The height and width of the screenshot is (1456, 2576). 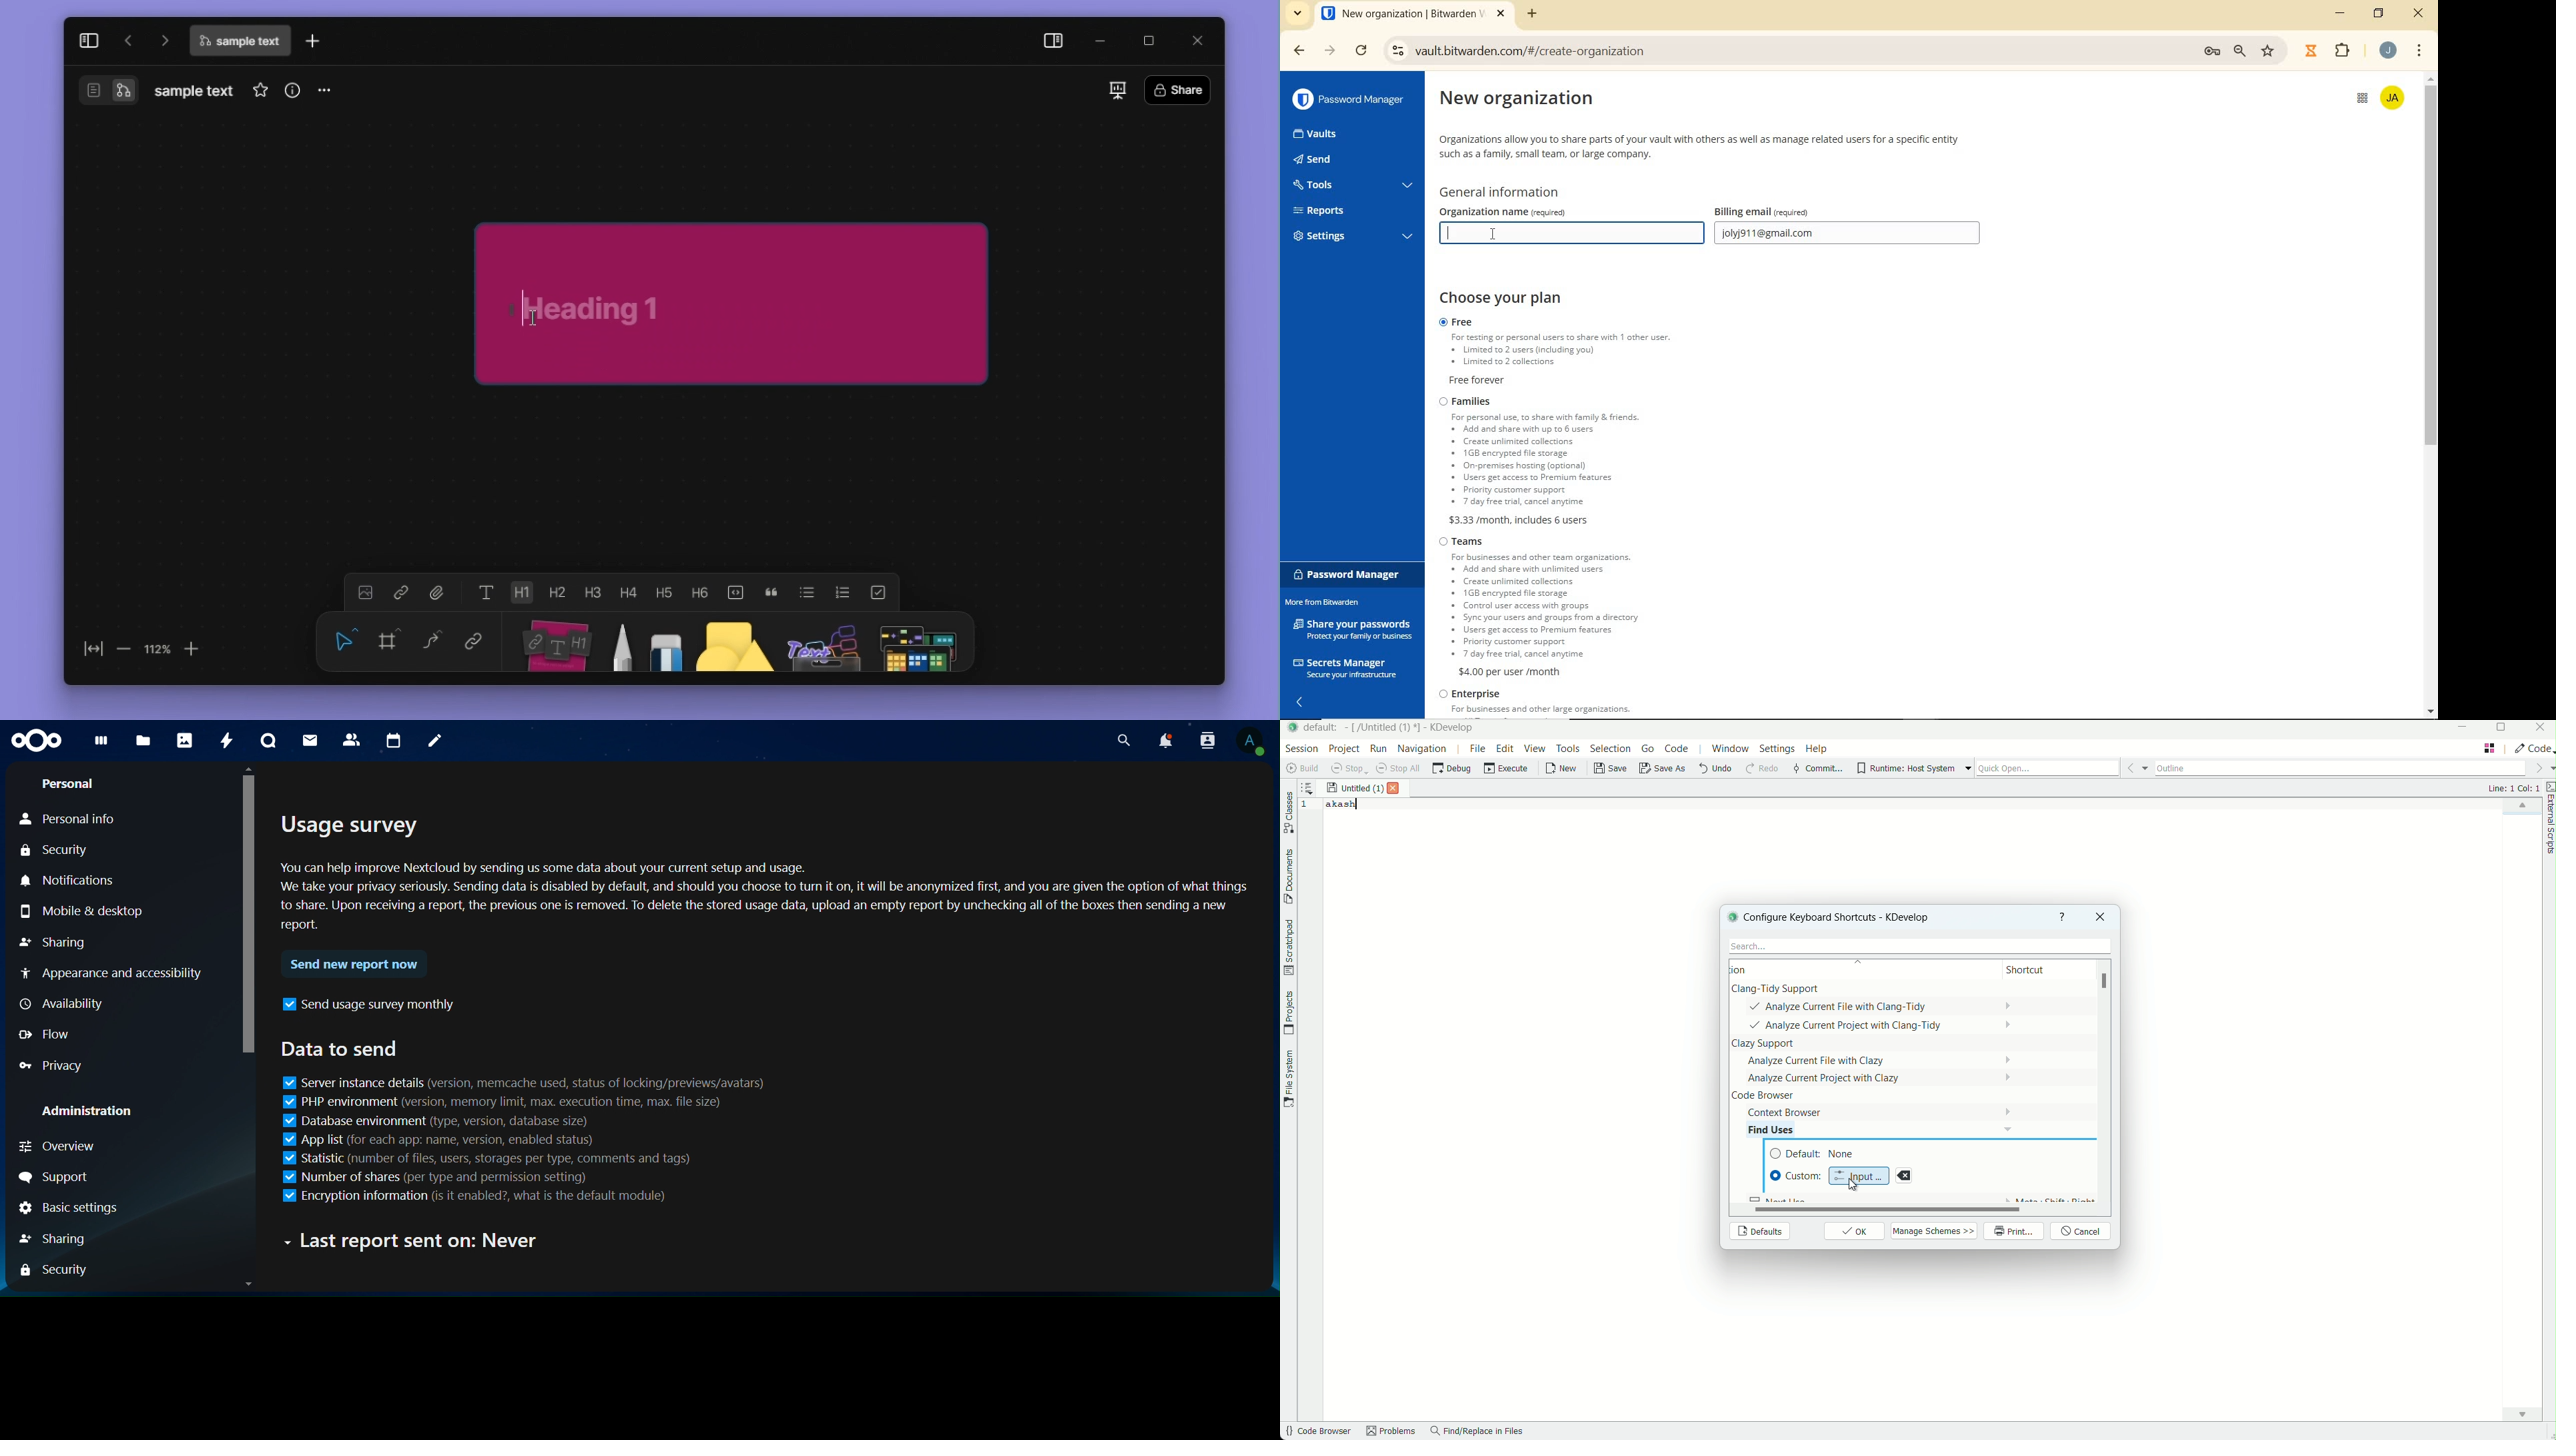 What do you see at coordinates (523, 1081) in the screenshot?
I see `server instance details` at bounding box center [523, 1081].